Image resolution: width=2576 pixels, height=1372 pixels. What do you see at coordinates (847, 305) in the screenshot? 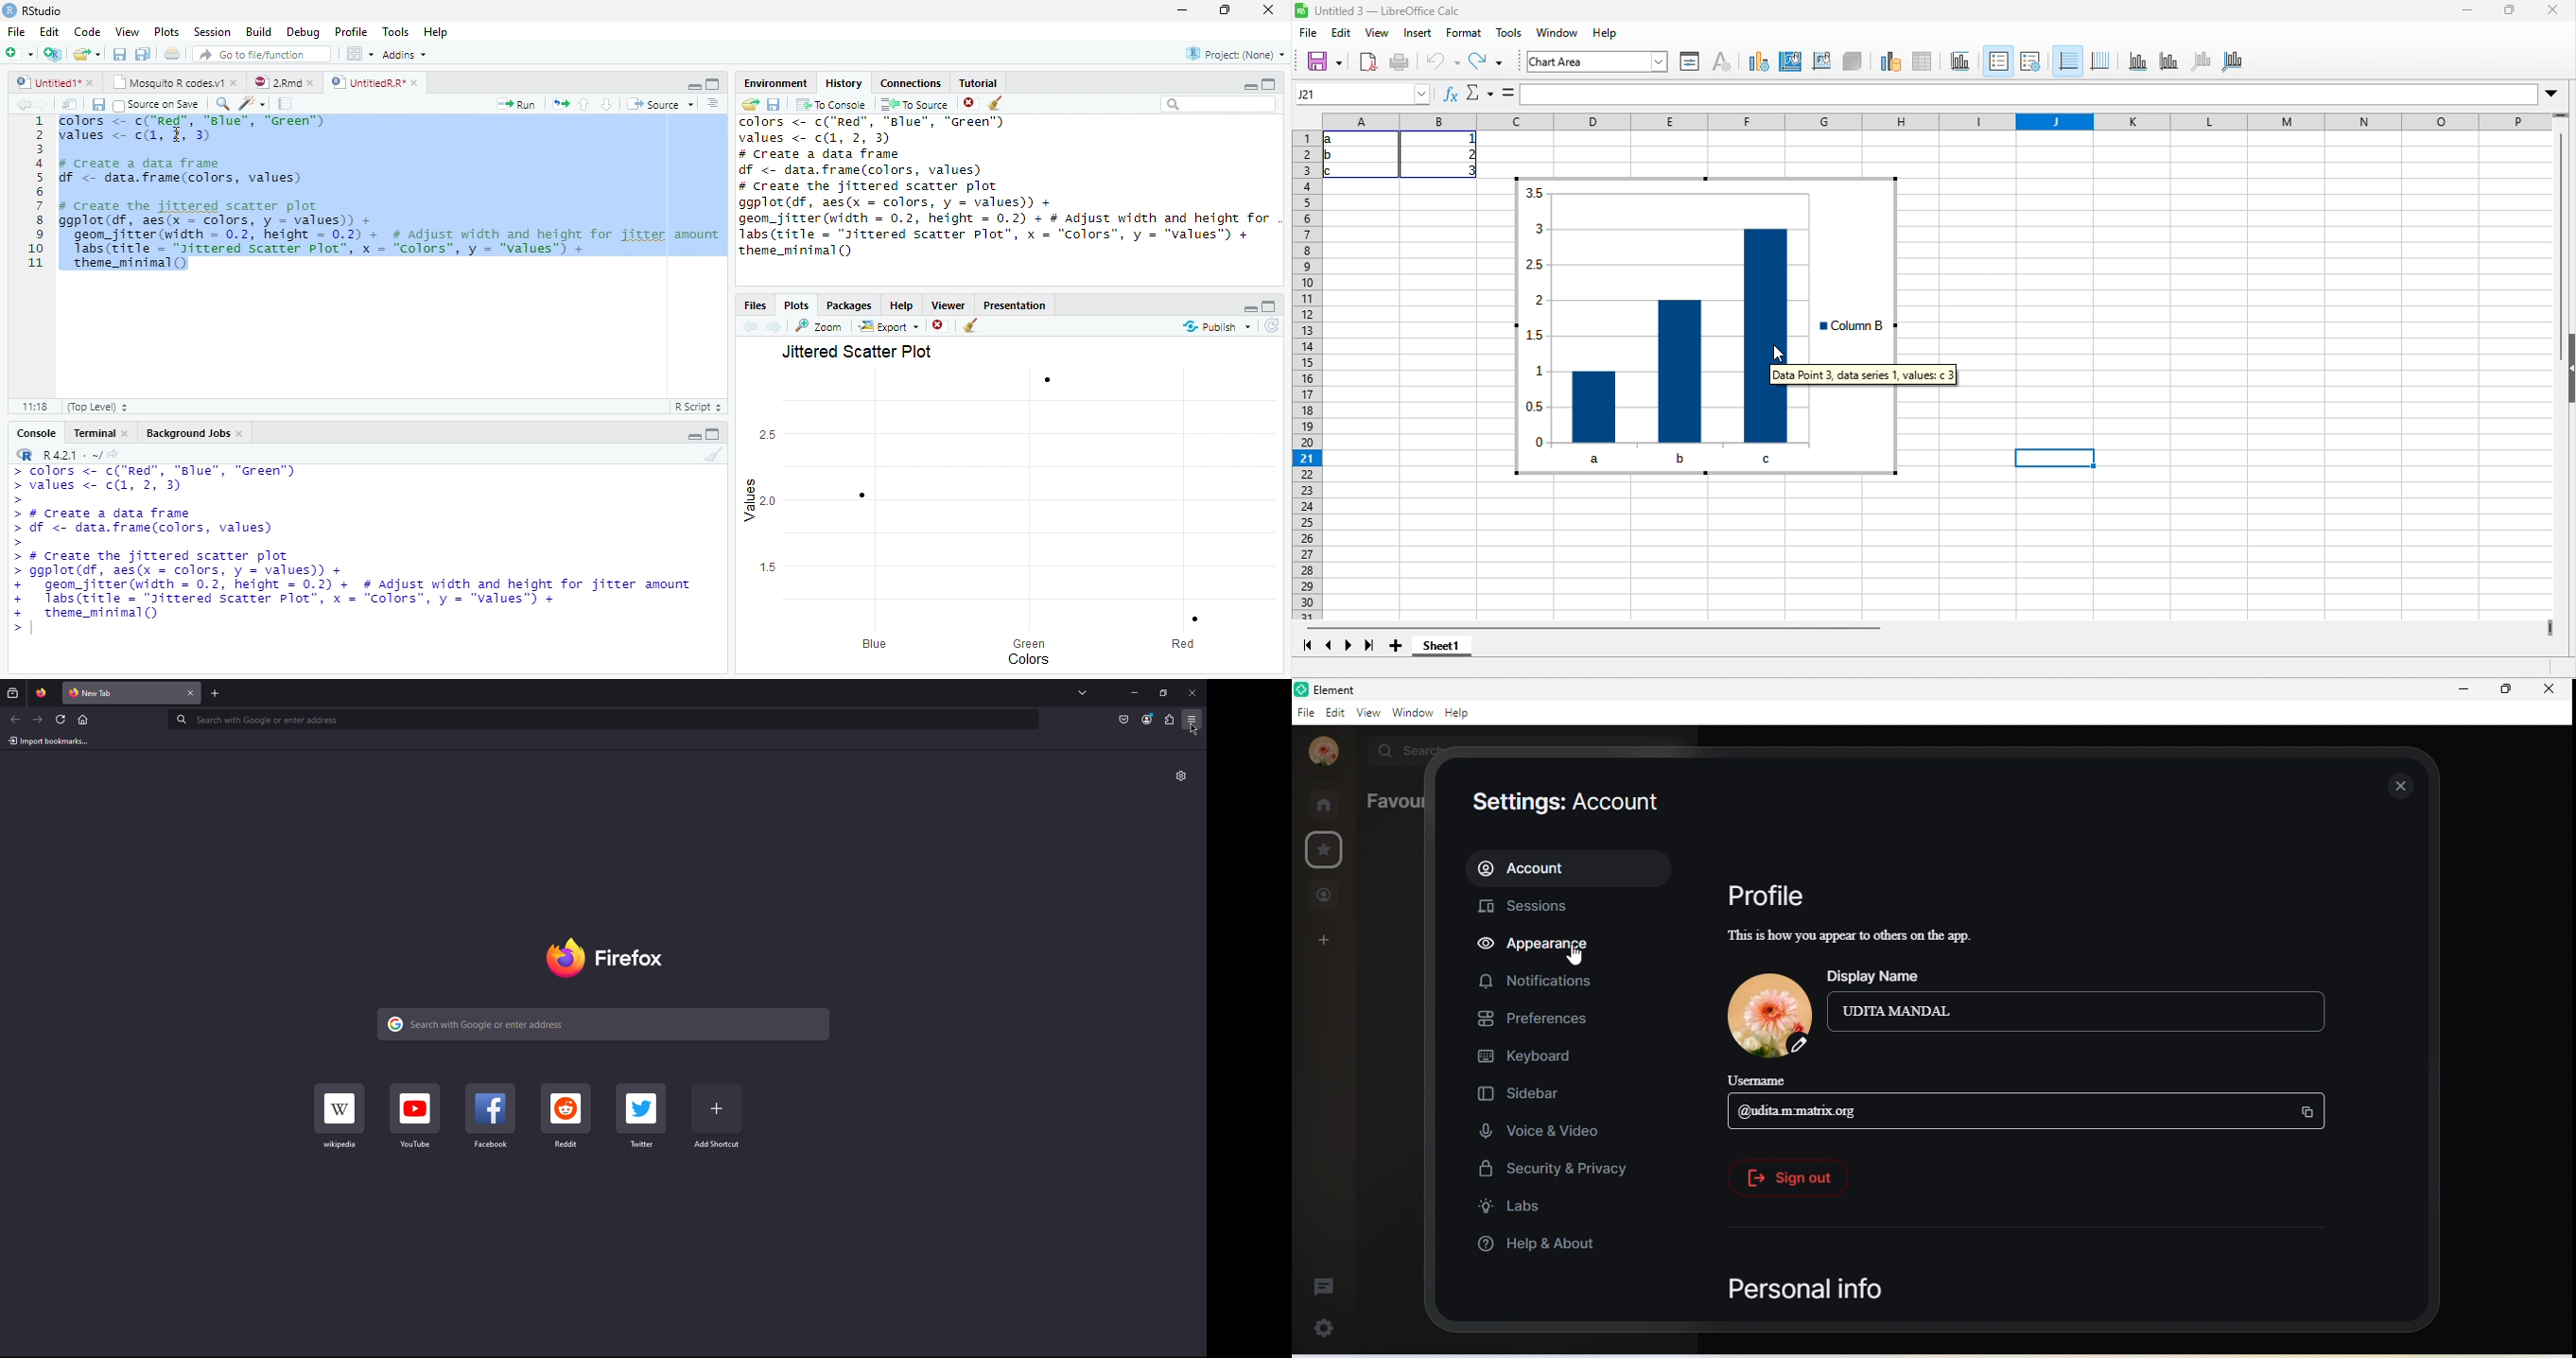
I see `Packages` at bounding box center [847, 305].